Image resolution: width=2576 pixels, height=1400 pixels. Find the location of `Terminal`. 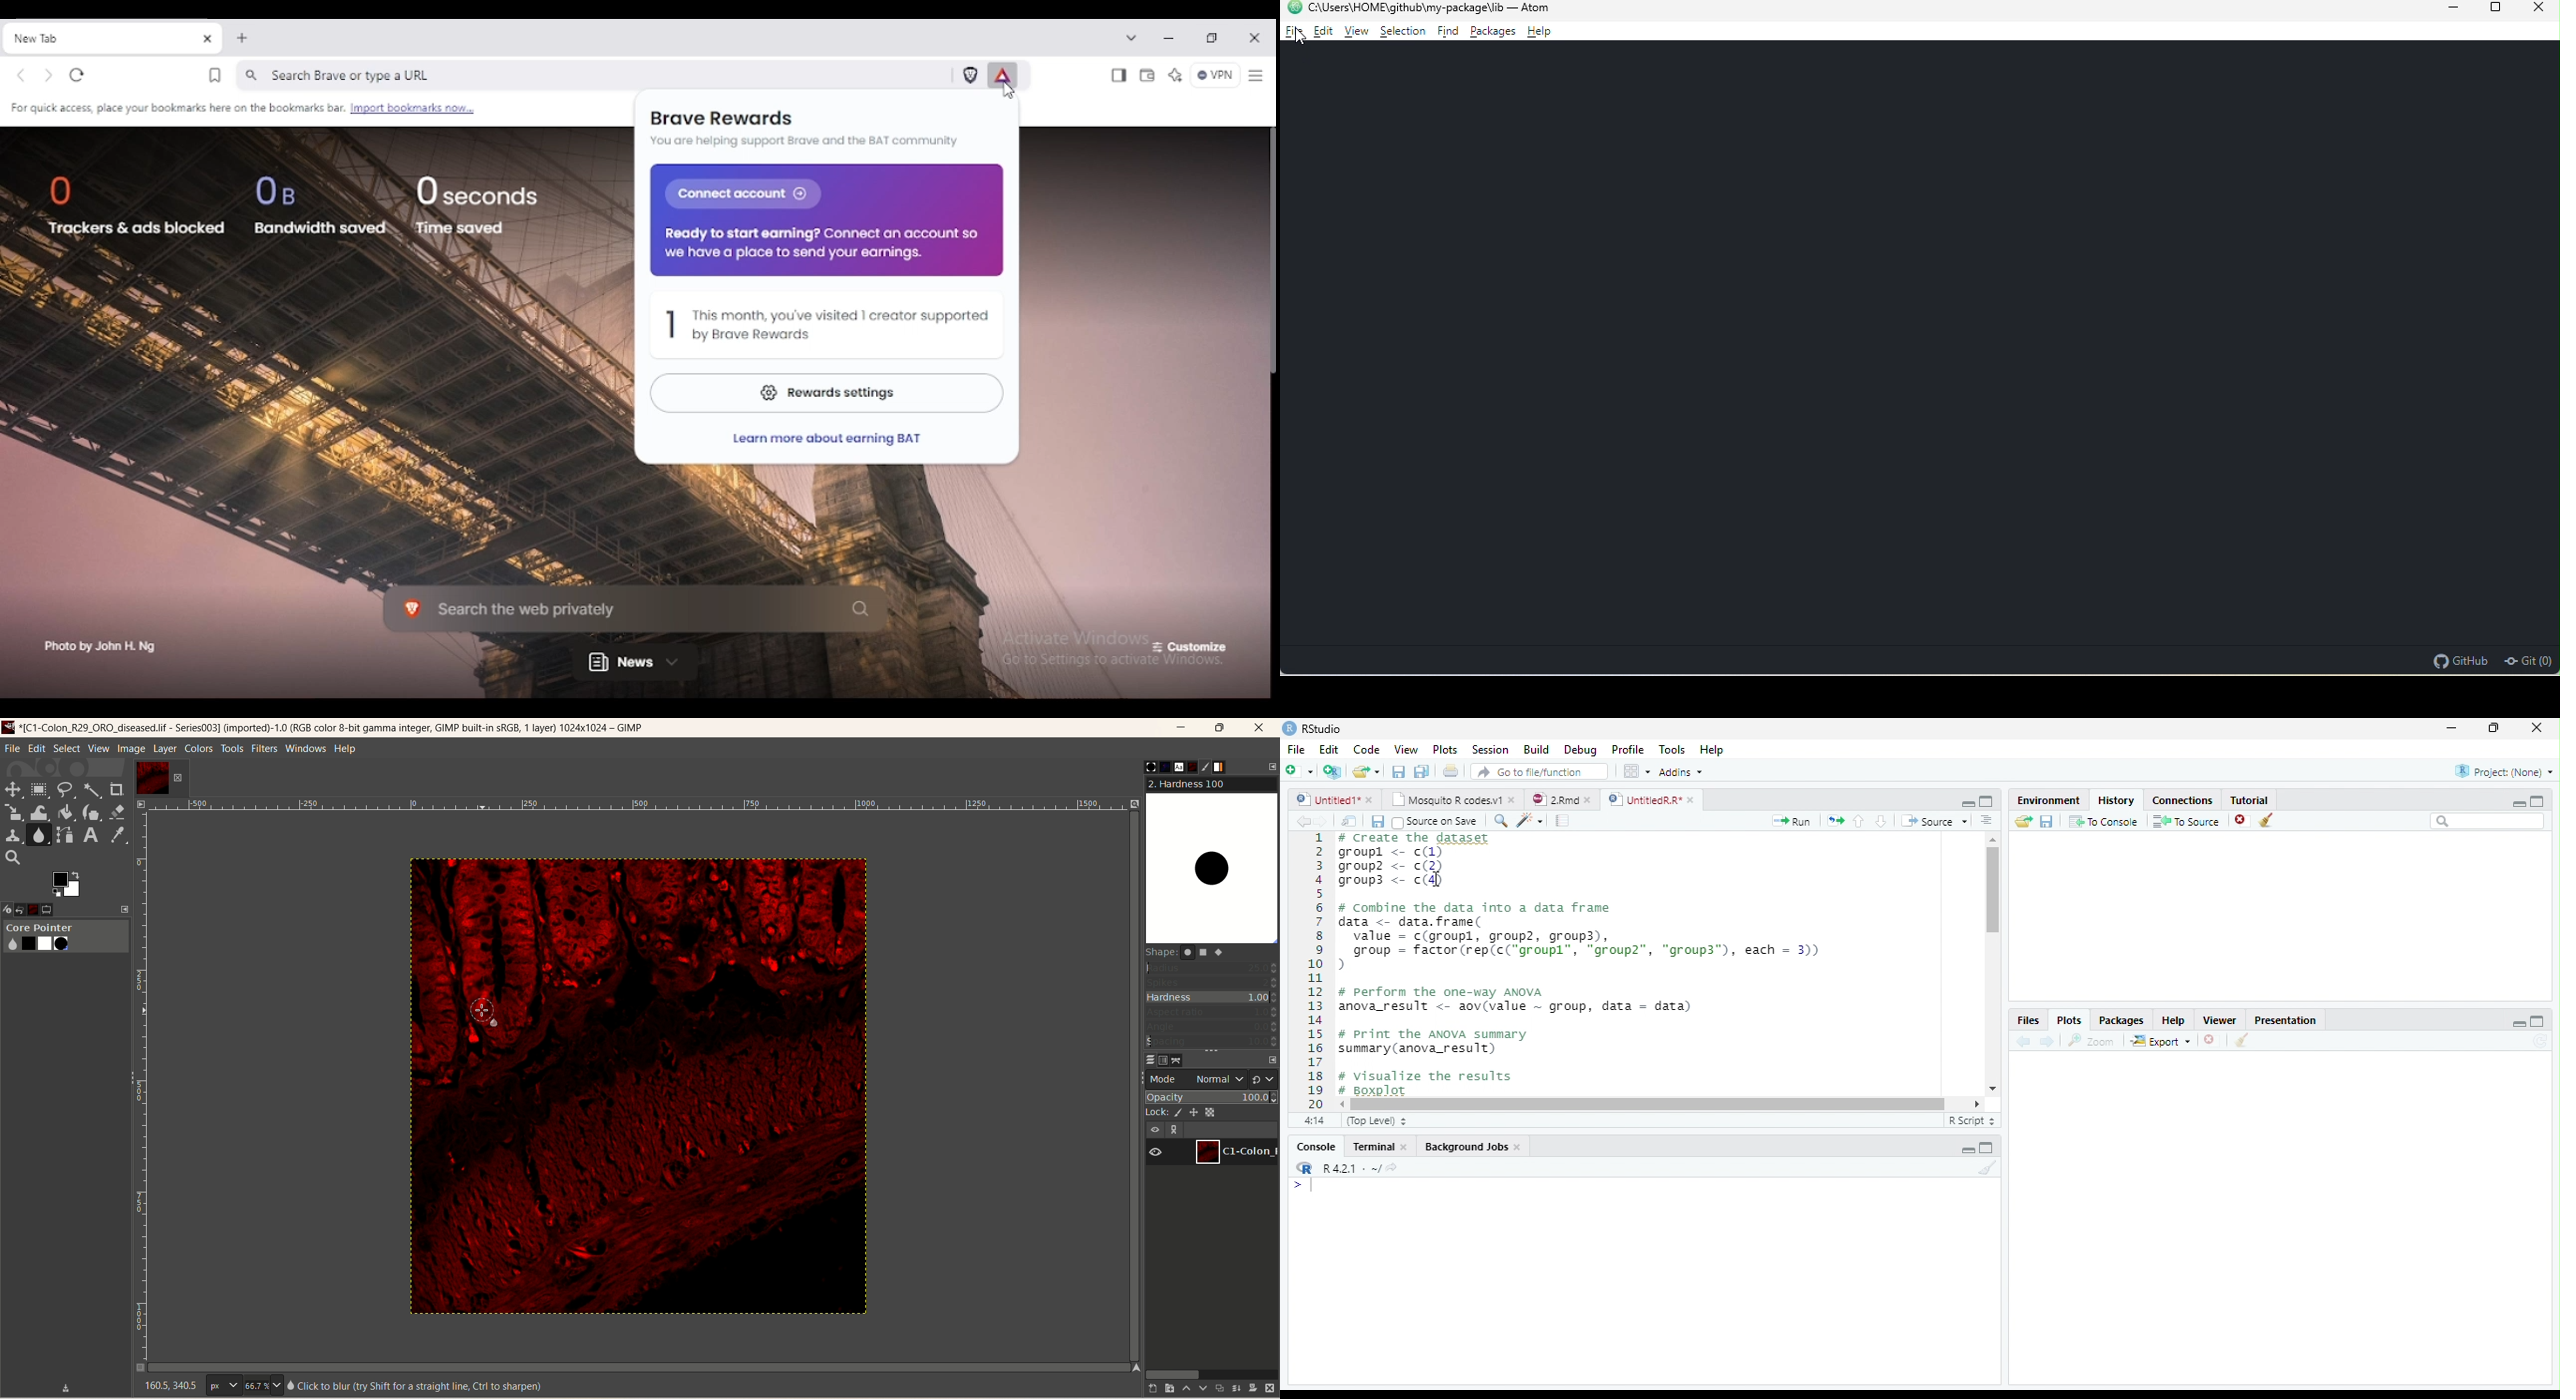

Terminal is located at coordinates (1381, 1147).